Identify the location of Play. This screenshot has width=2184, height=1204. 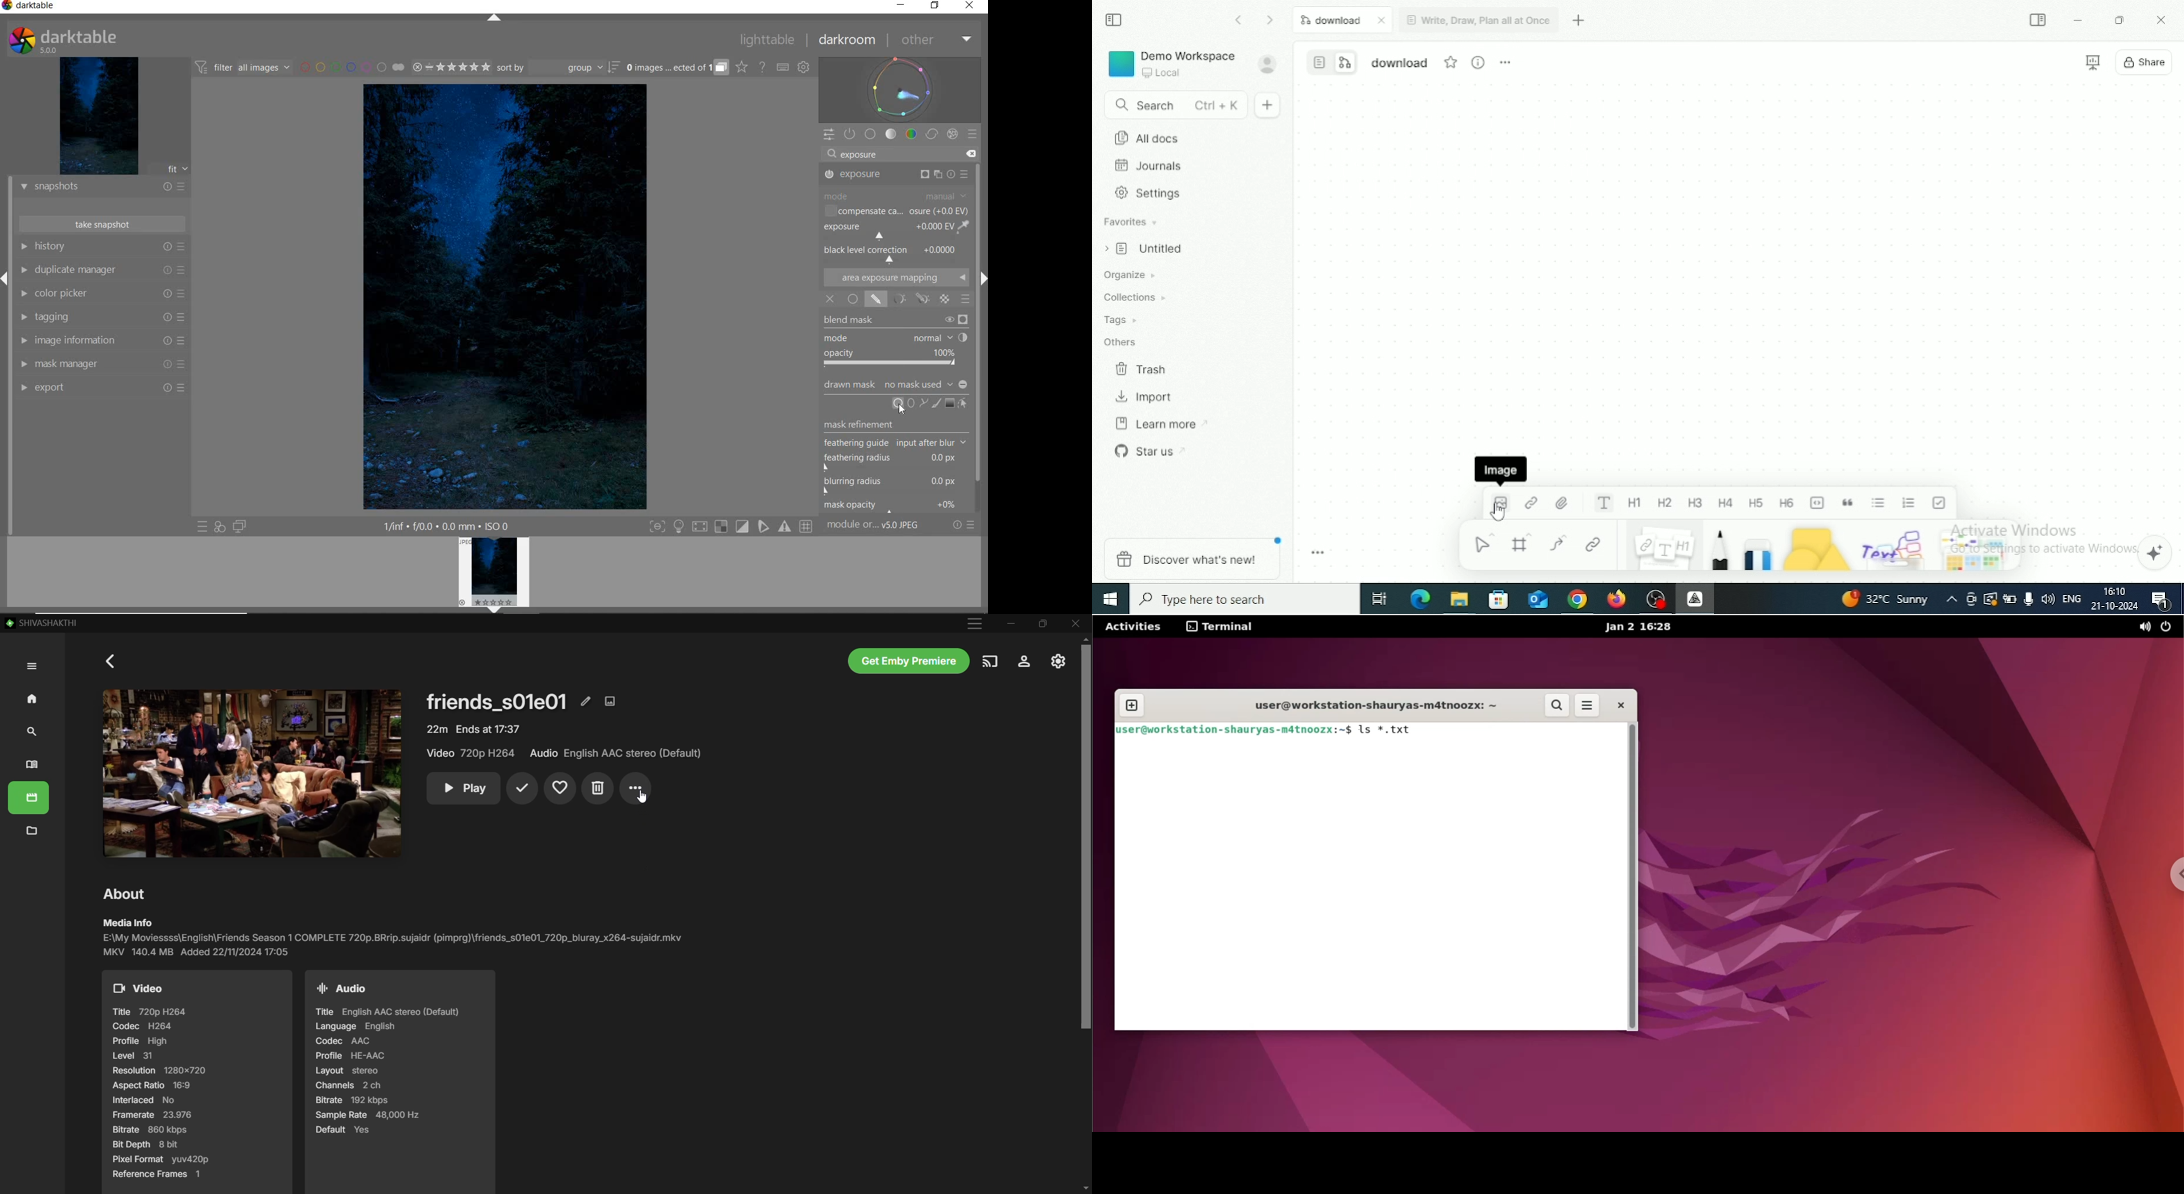
(463, 789).